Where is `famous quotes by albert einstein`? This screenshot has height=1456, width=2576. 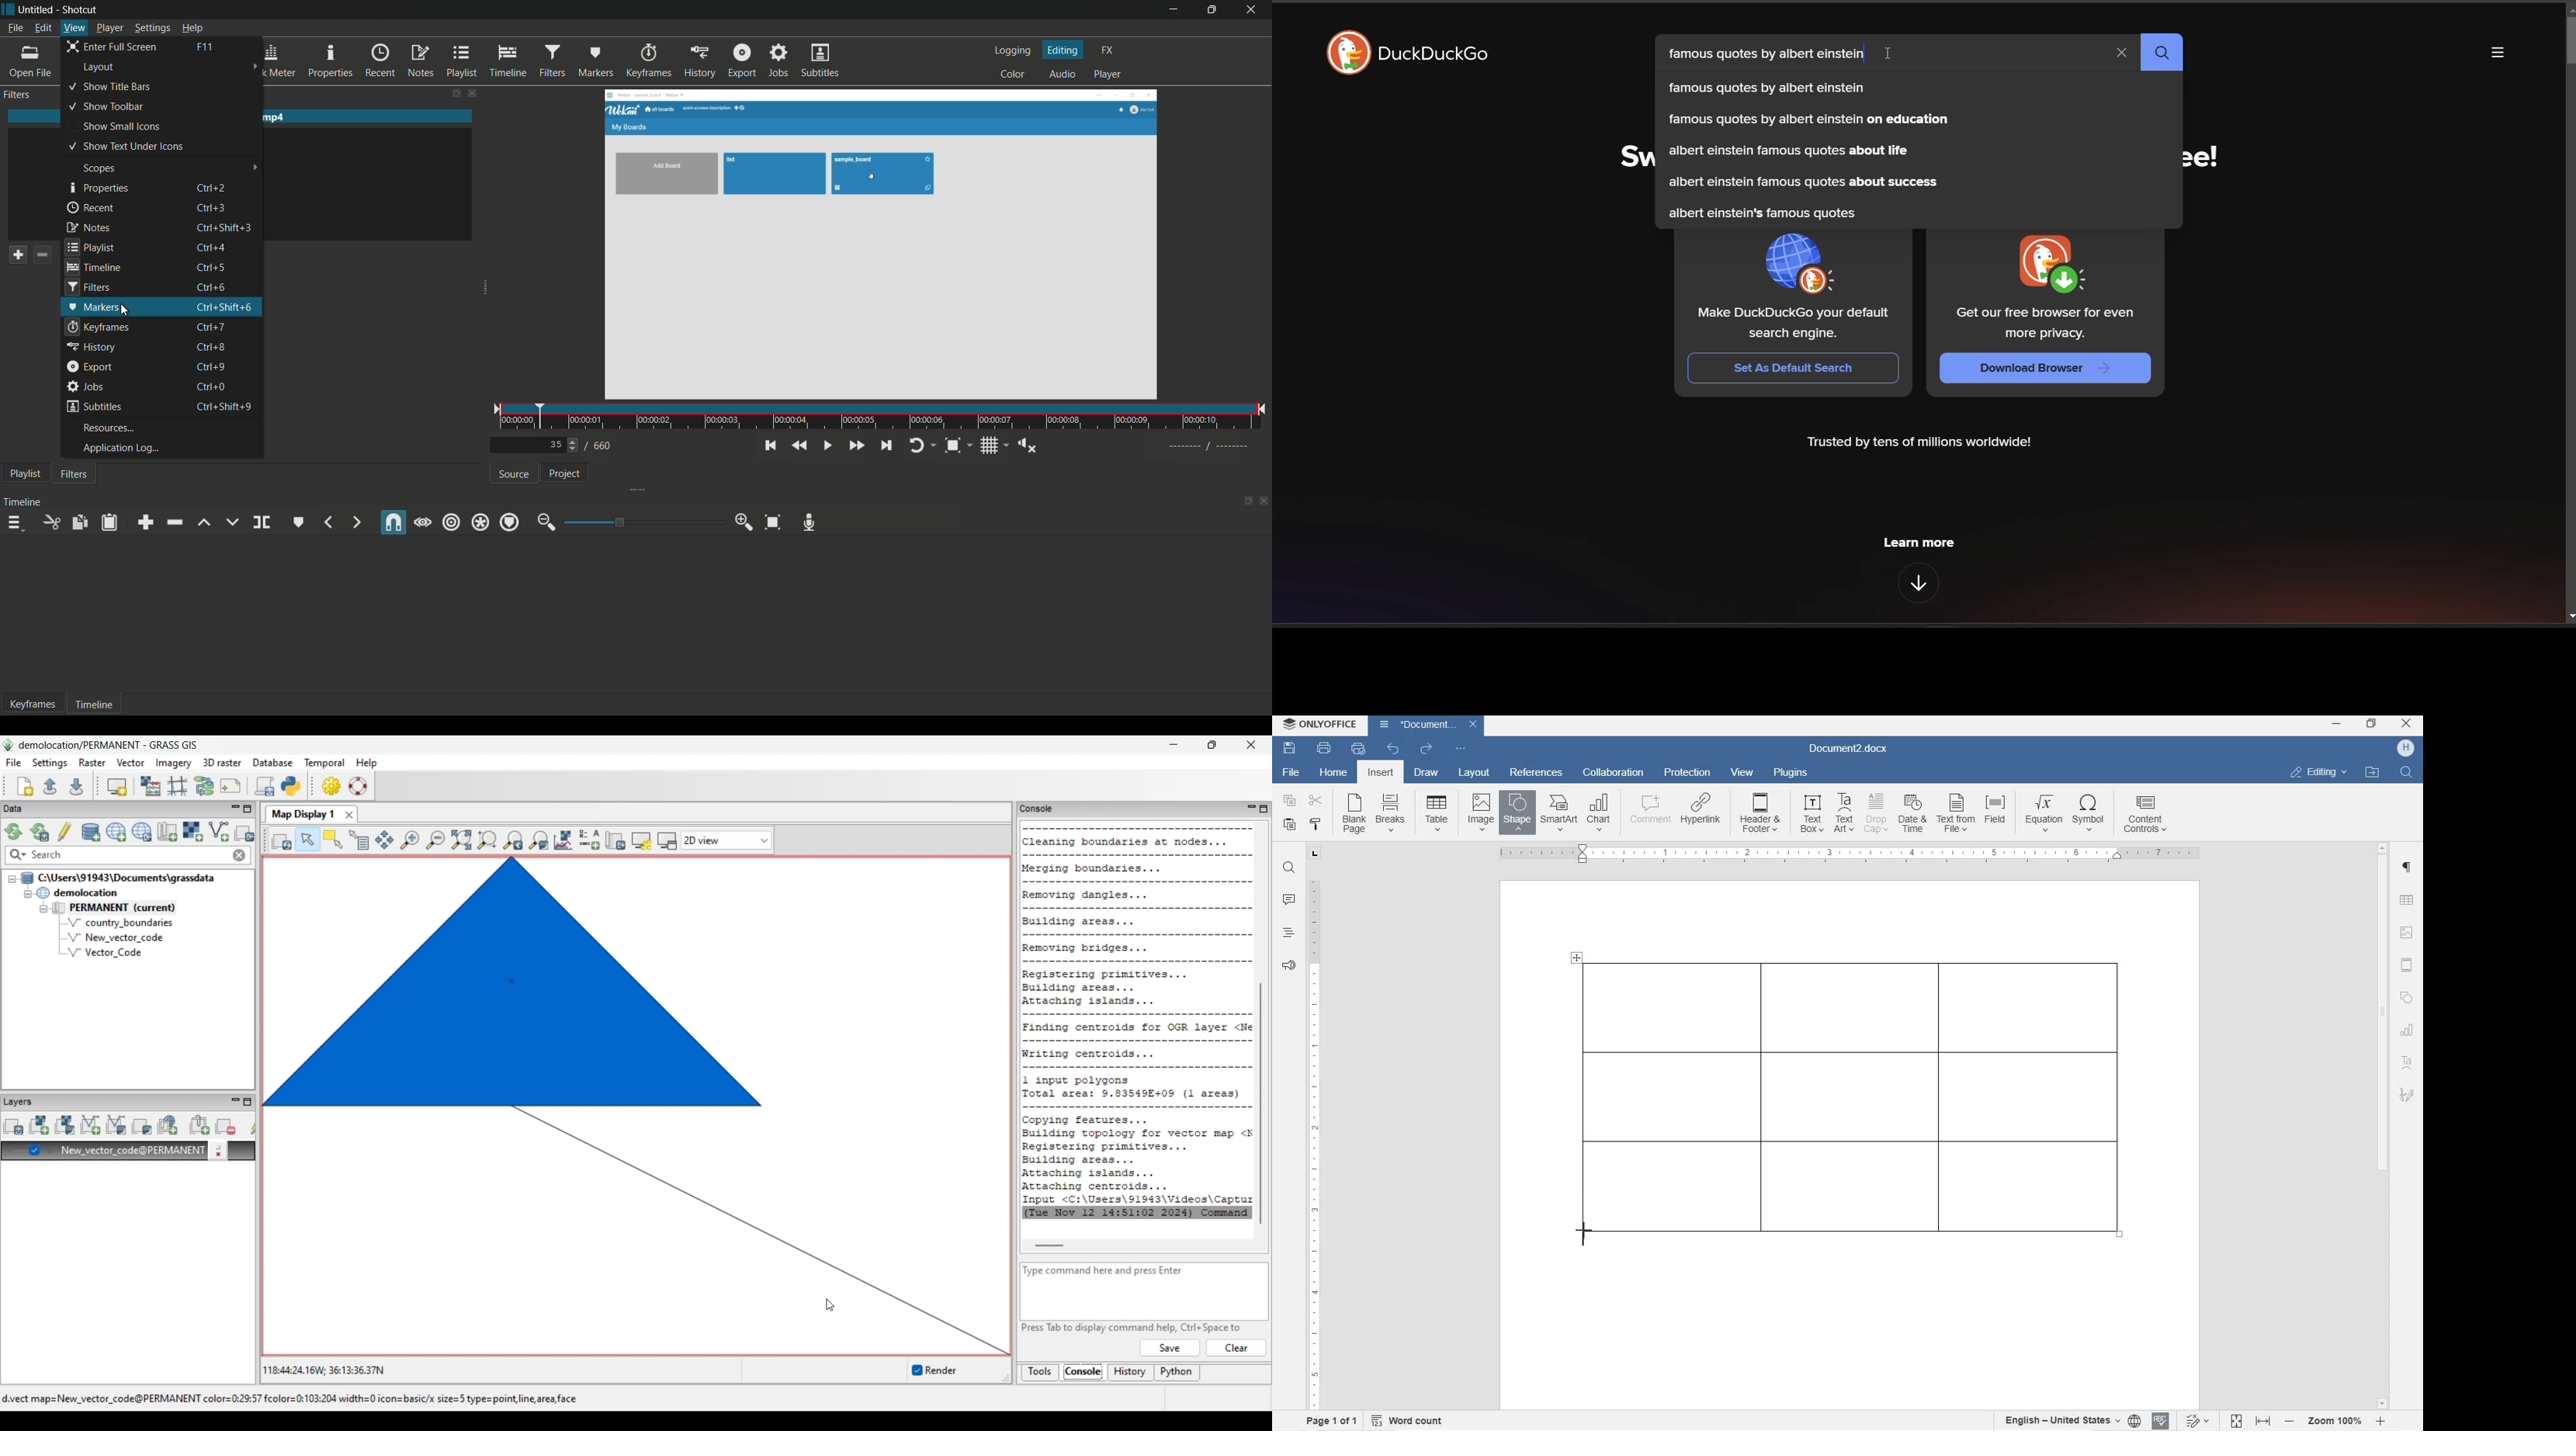 famous quotes by albert einstein is located at coordinates (1763, 54).